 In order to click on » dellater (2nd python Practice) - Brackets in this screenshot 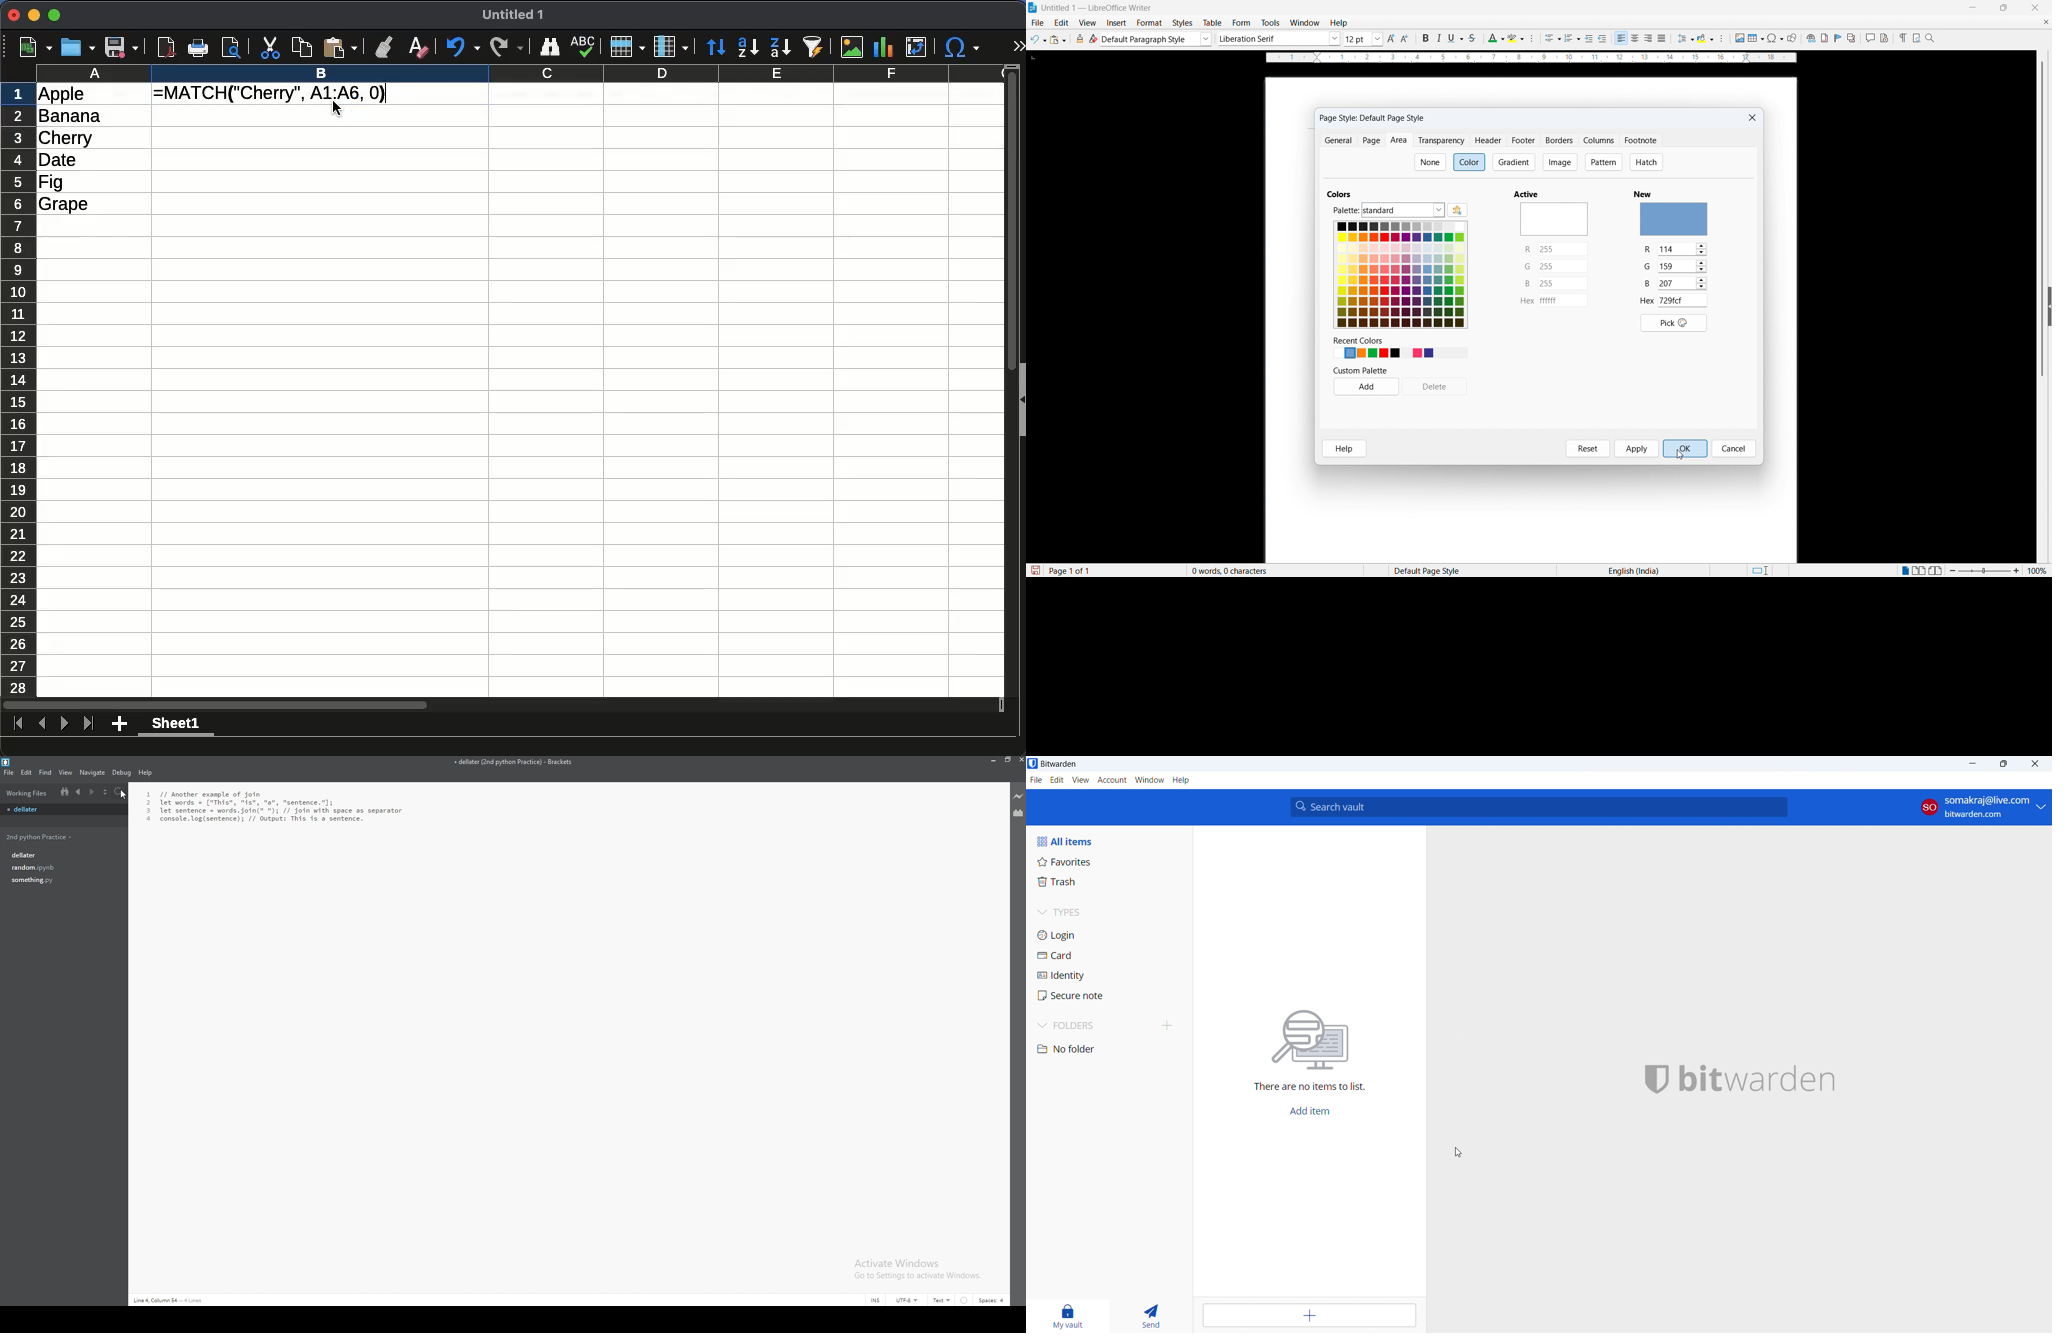, I will do `click(519, 766)`.